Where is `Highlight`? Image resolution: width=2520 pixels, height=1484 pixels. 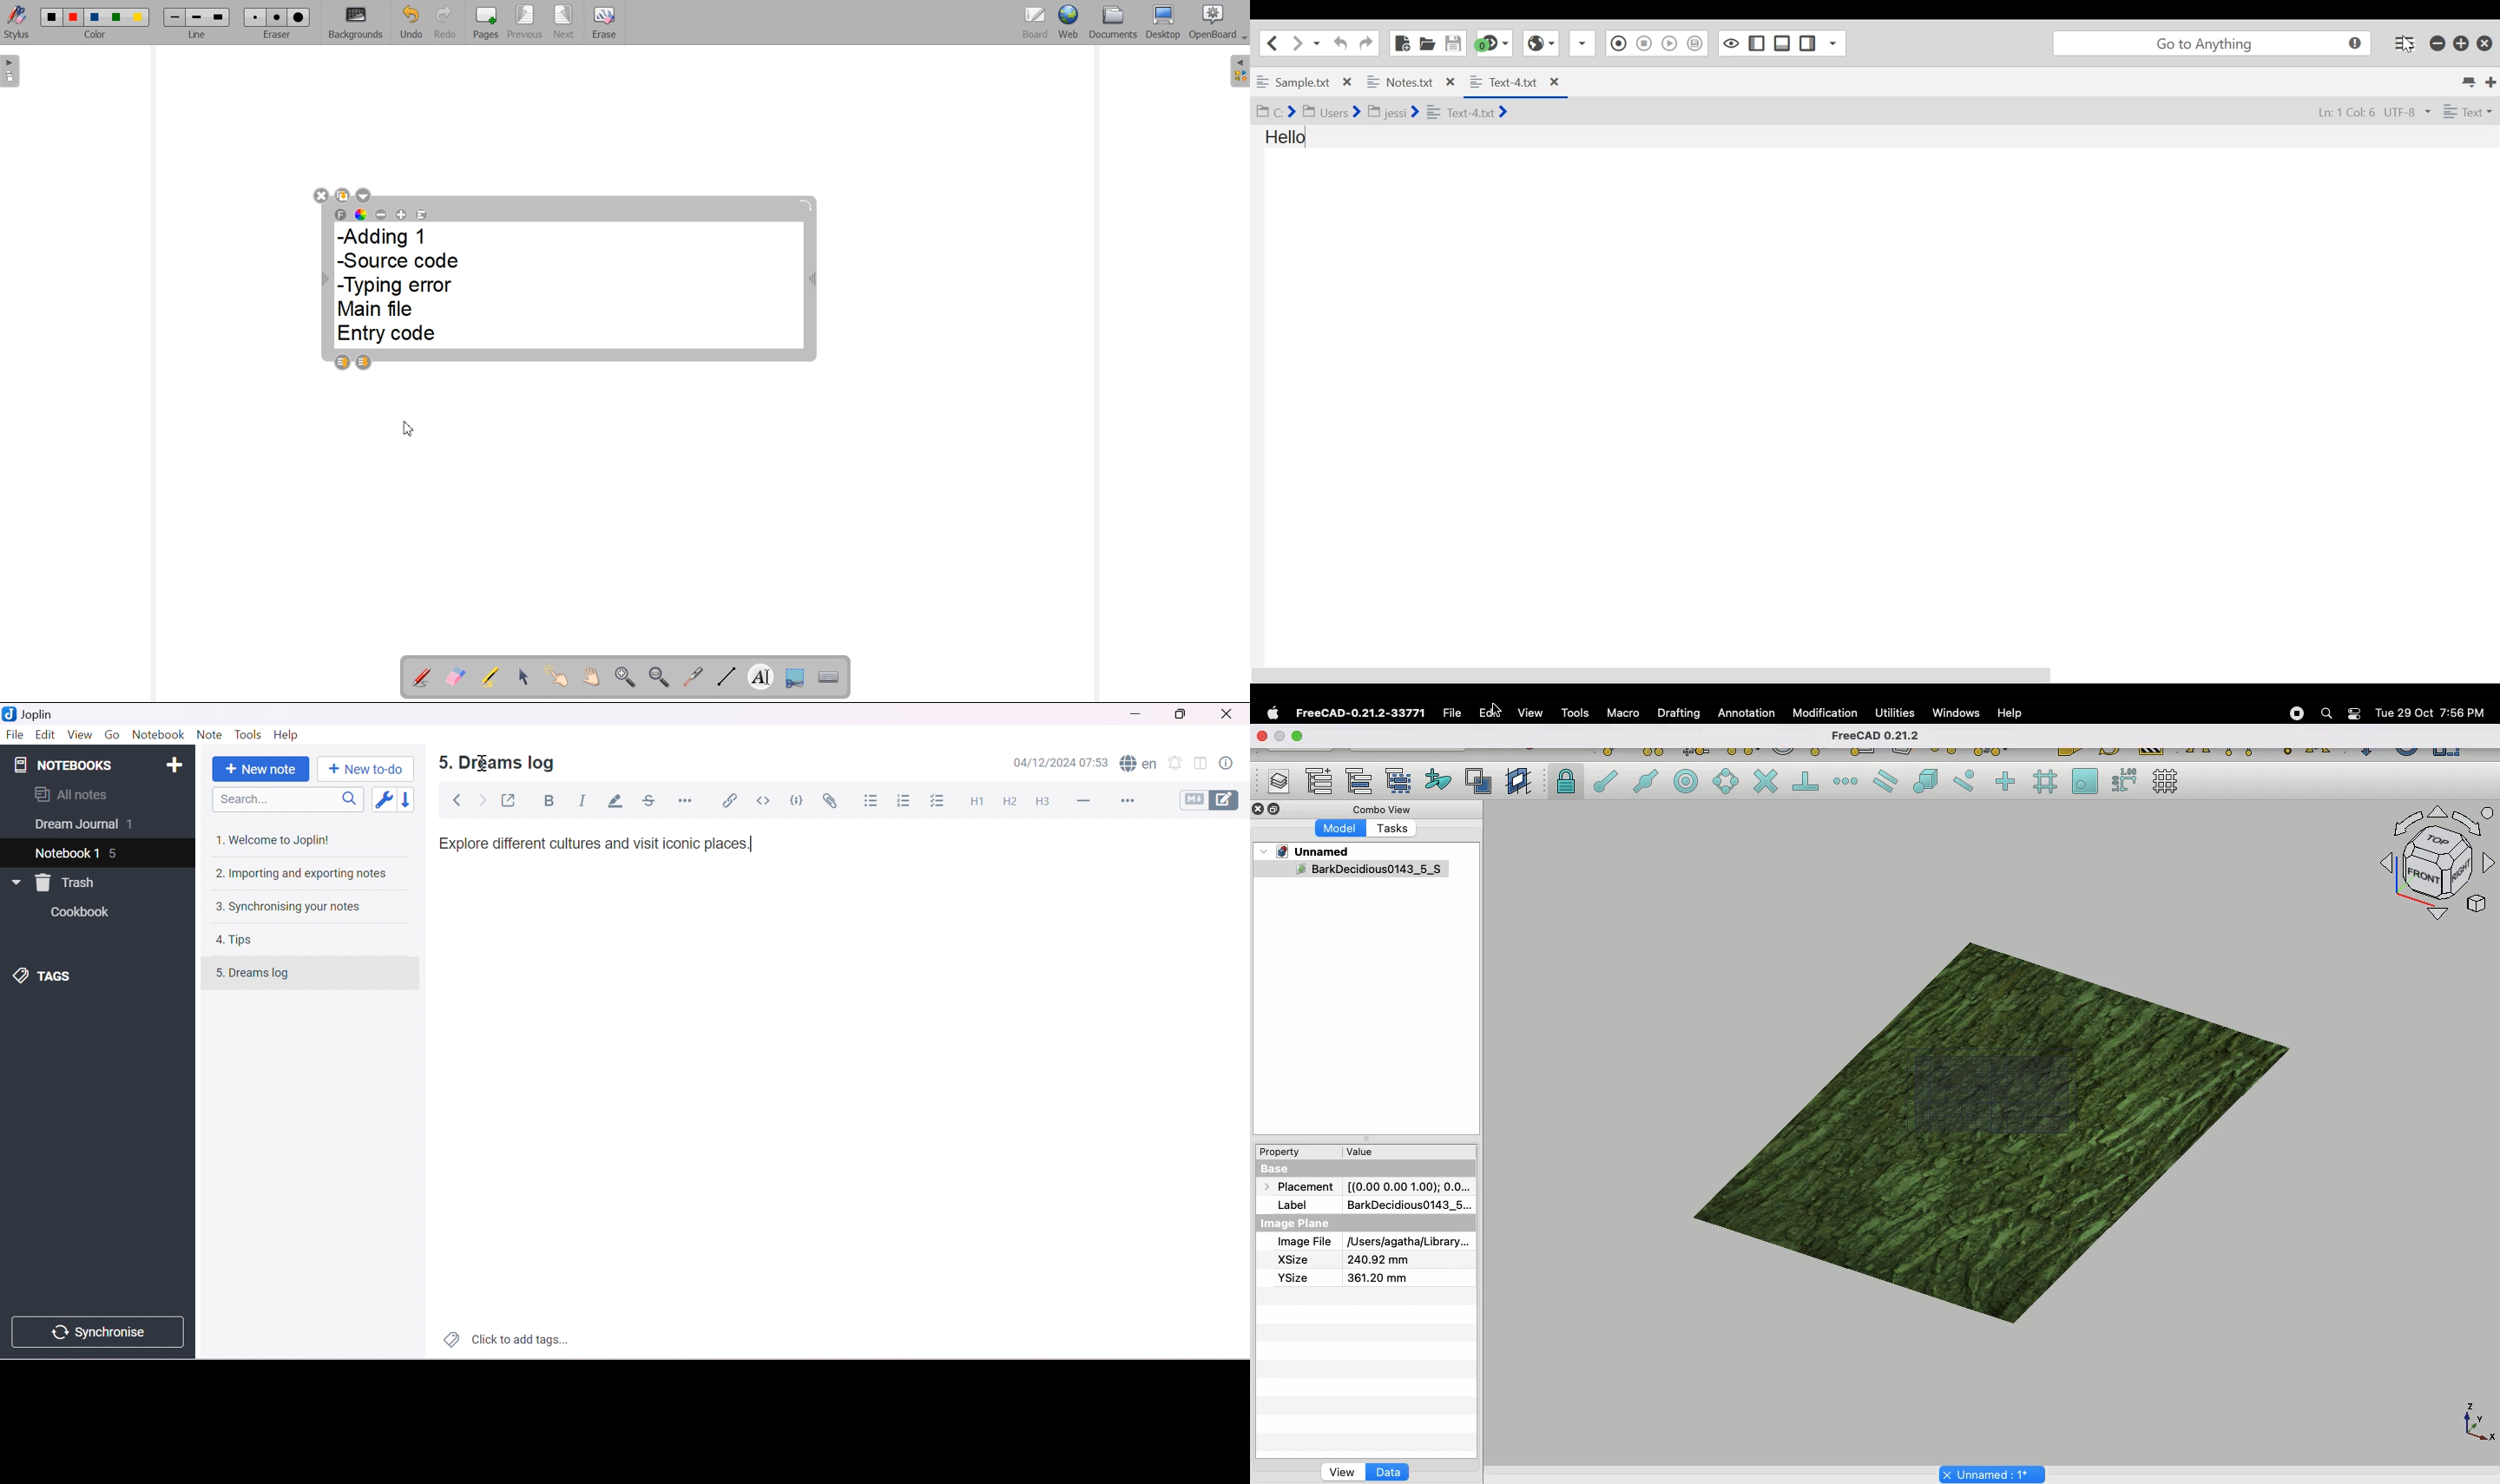 Highlight is located at coordinates (618, 802).